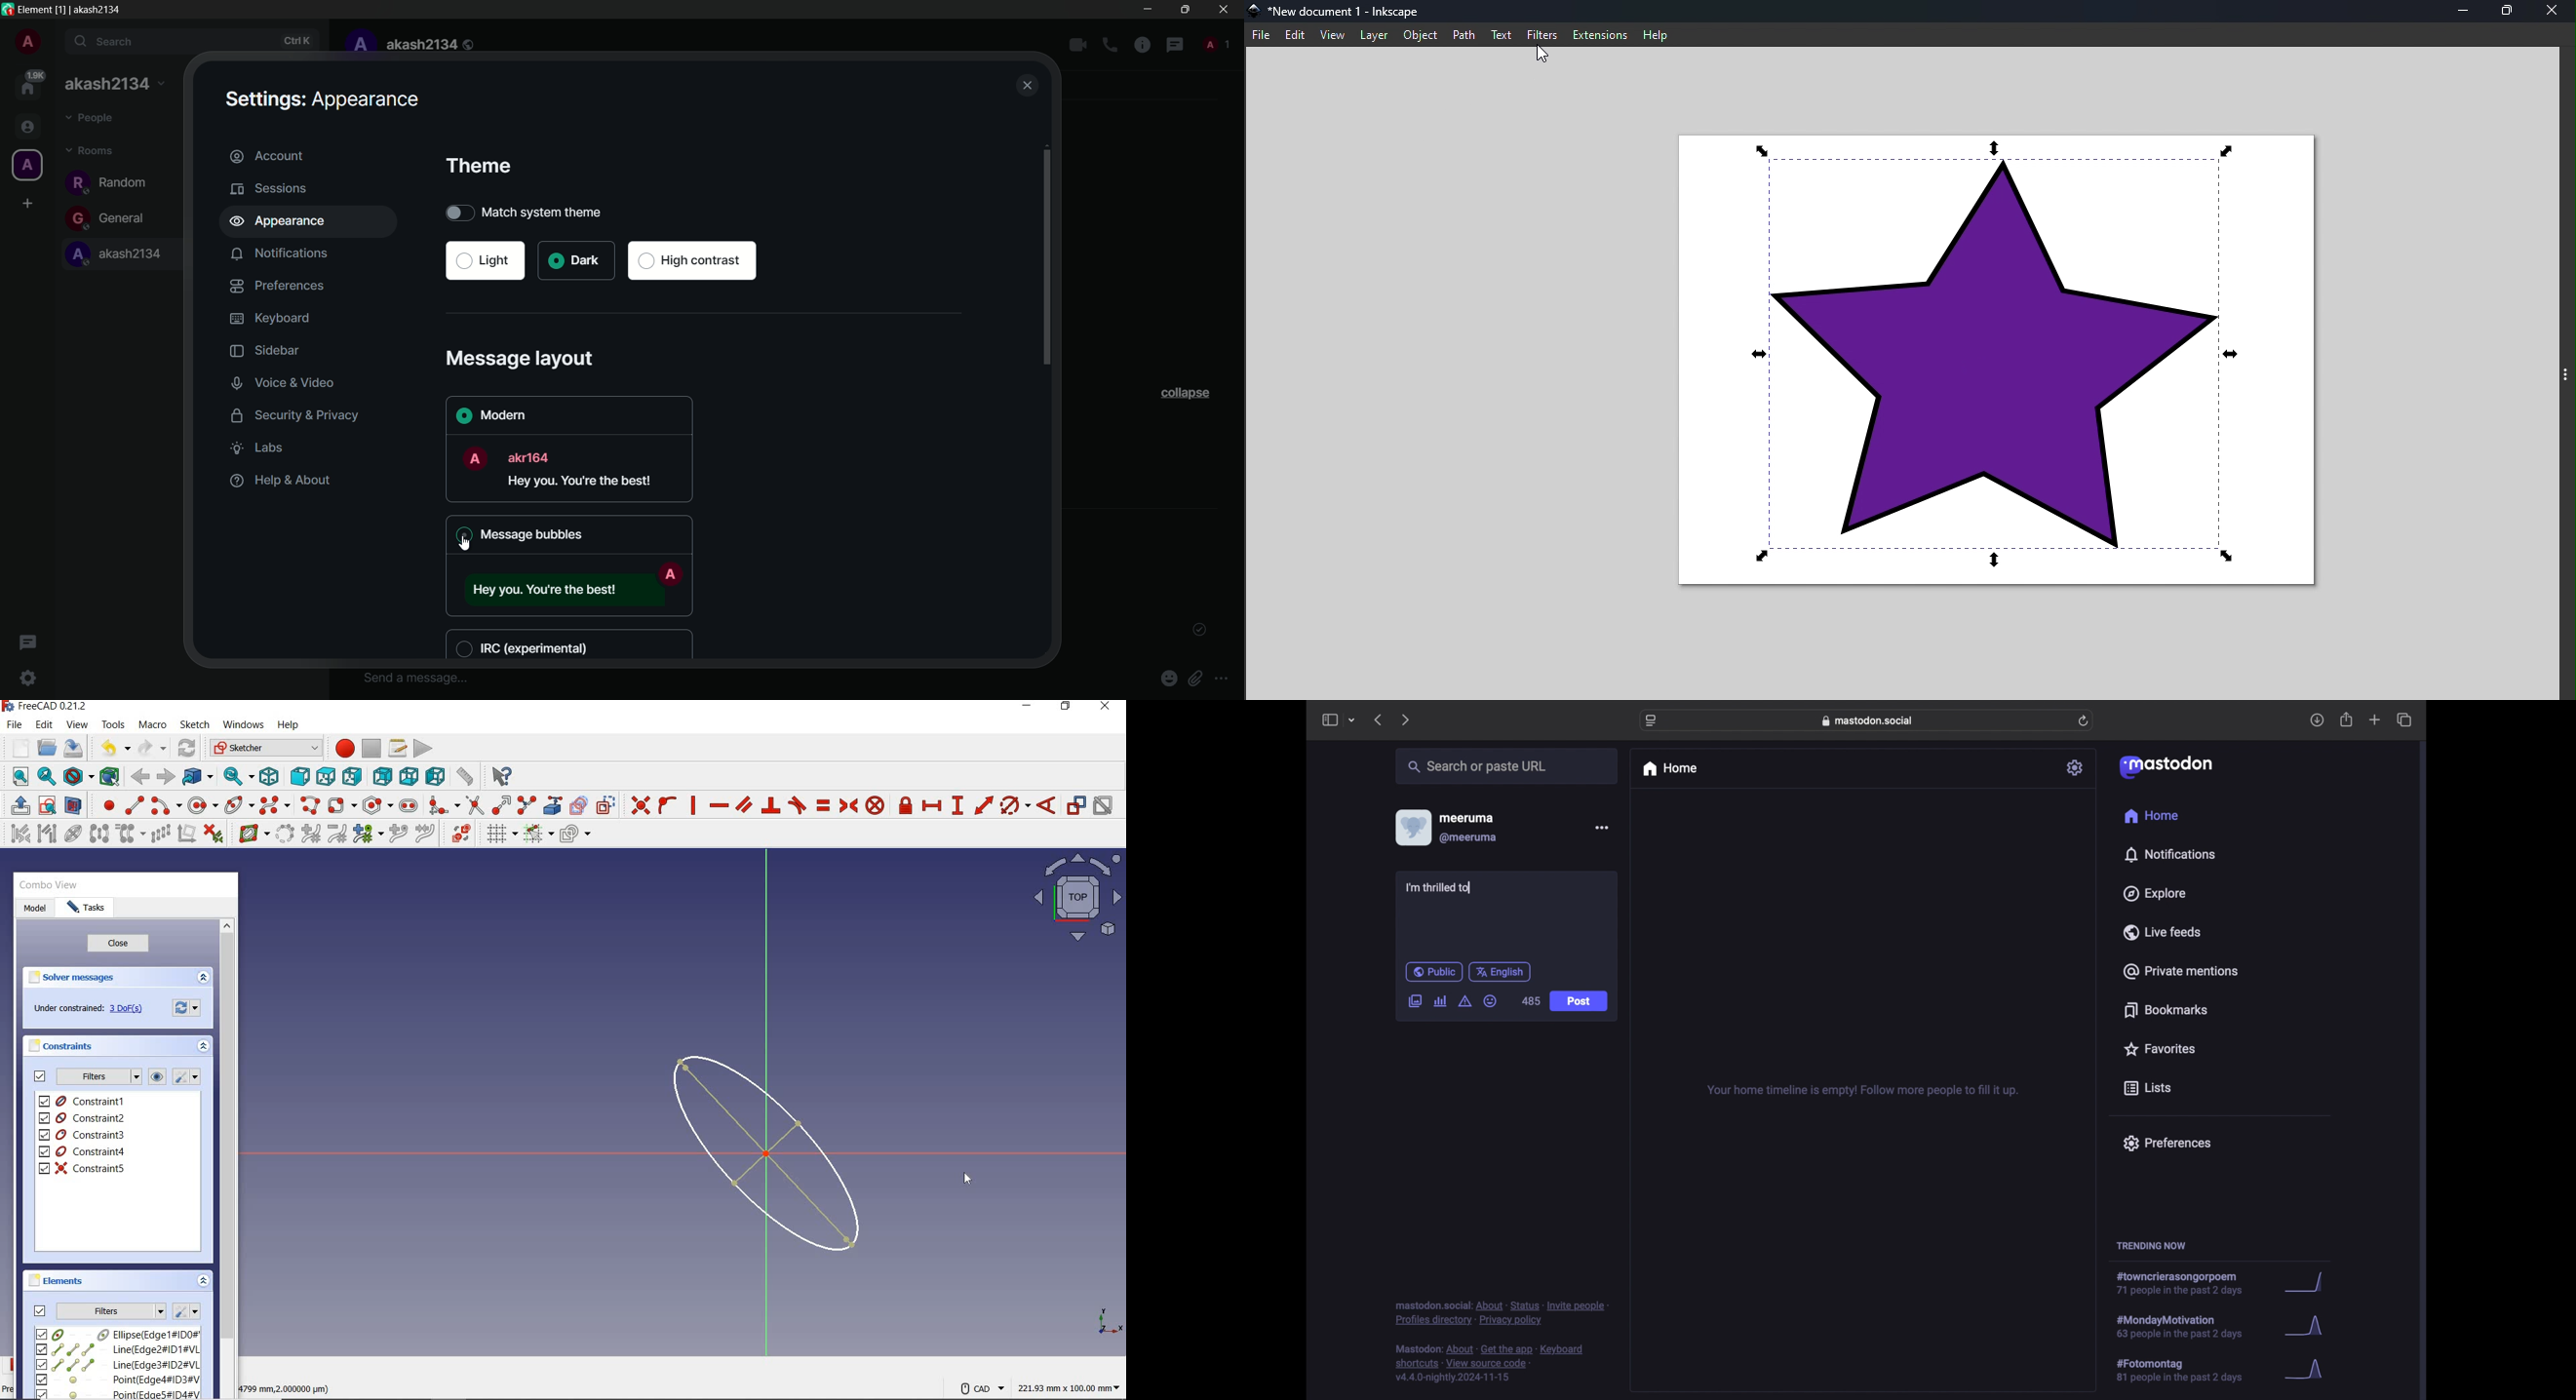  What do you see at coordinates (40, 1076) in the screenshot?
I see `check to toggle filters` at bounding box center [40, 1076].